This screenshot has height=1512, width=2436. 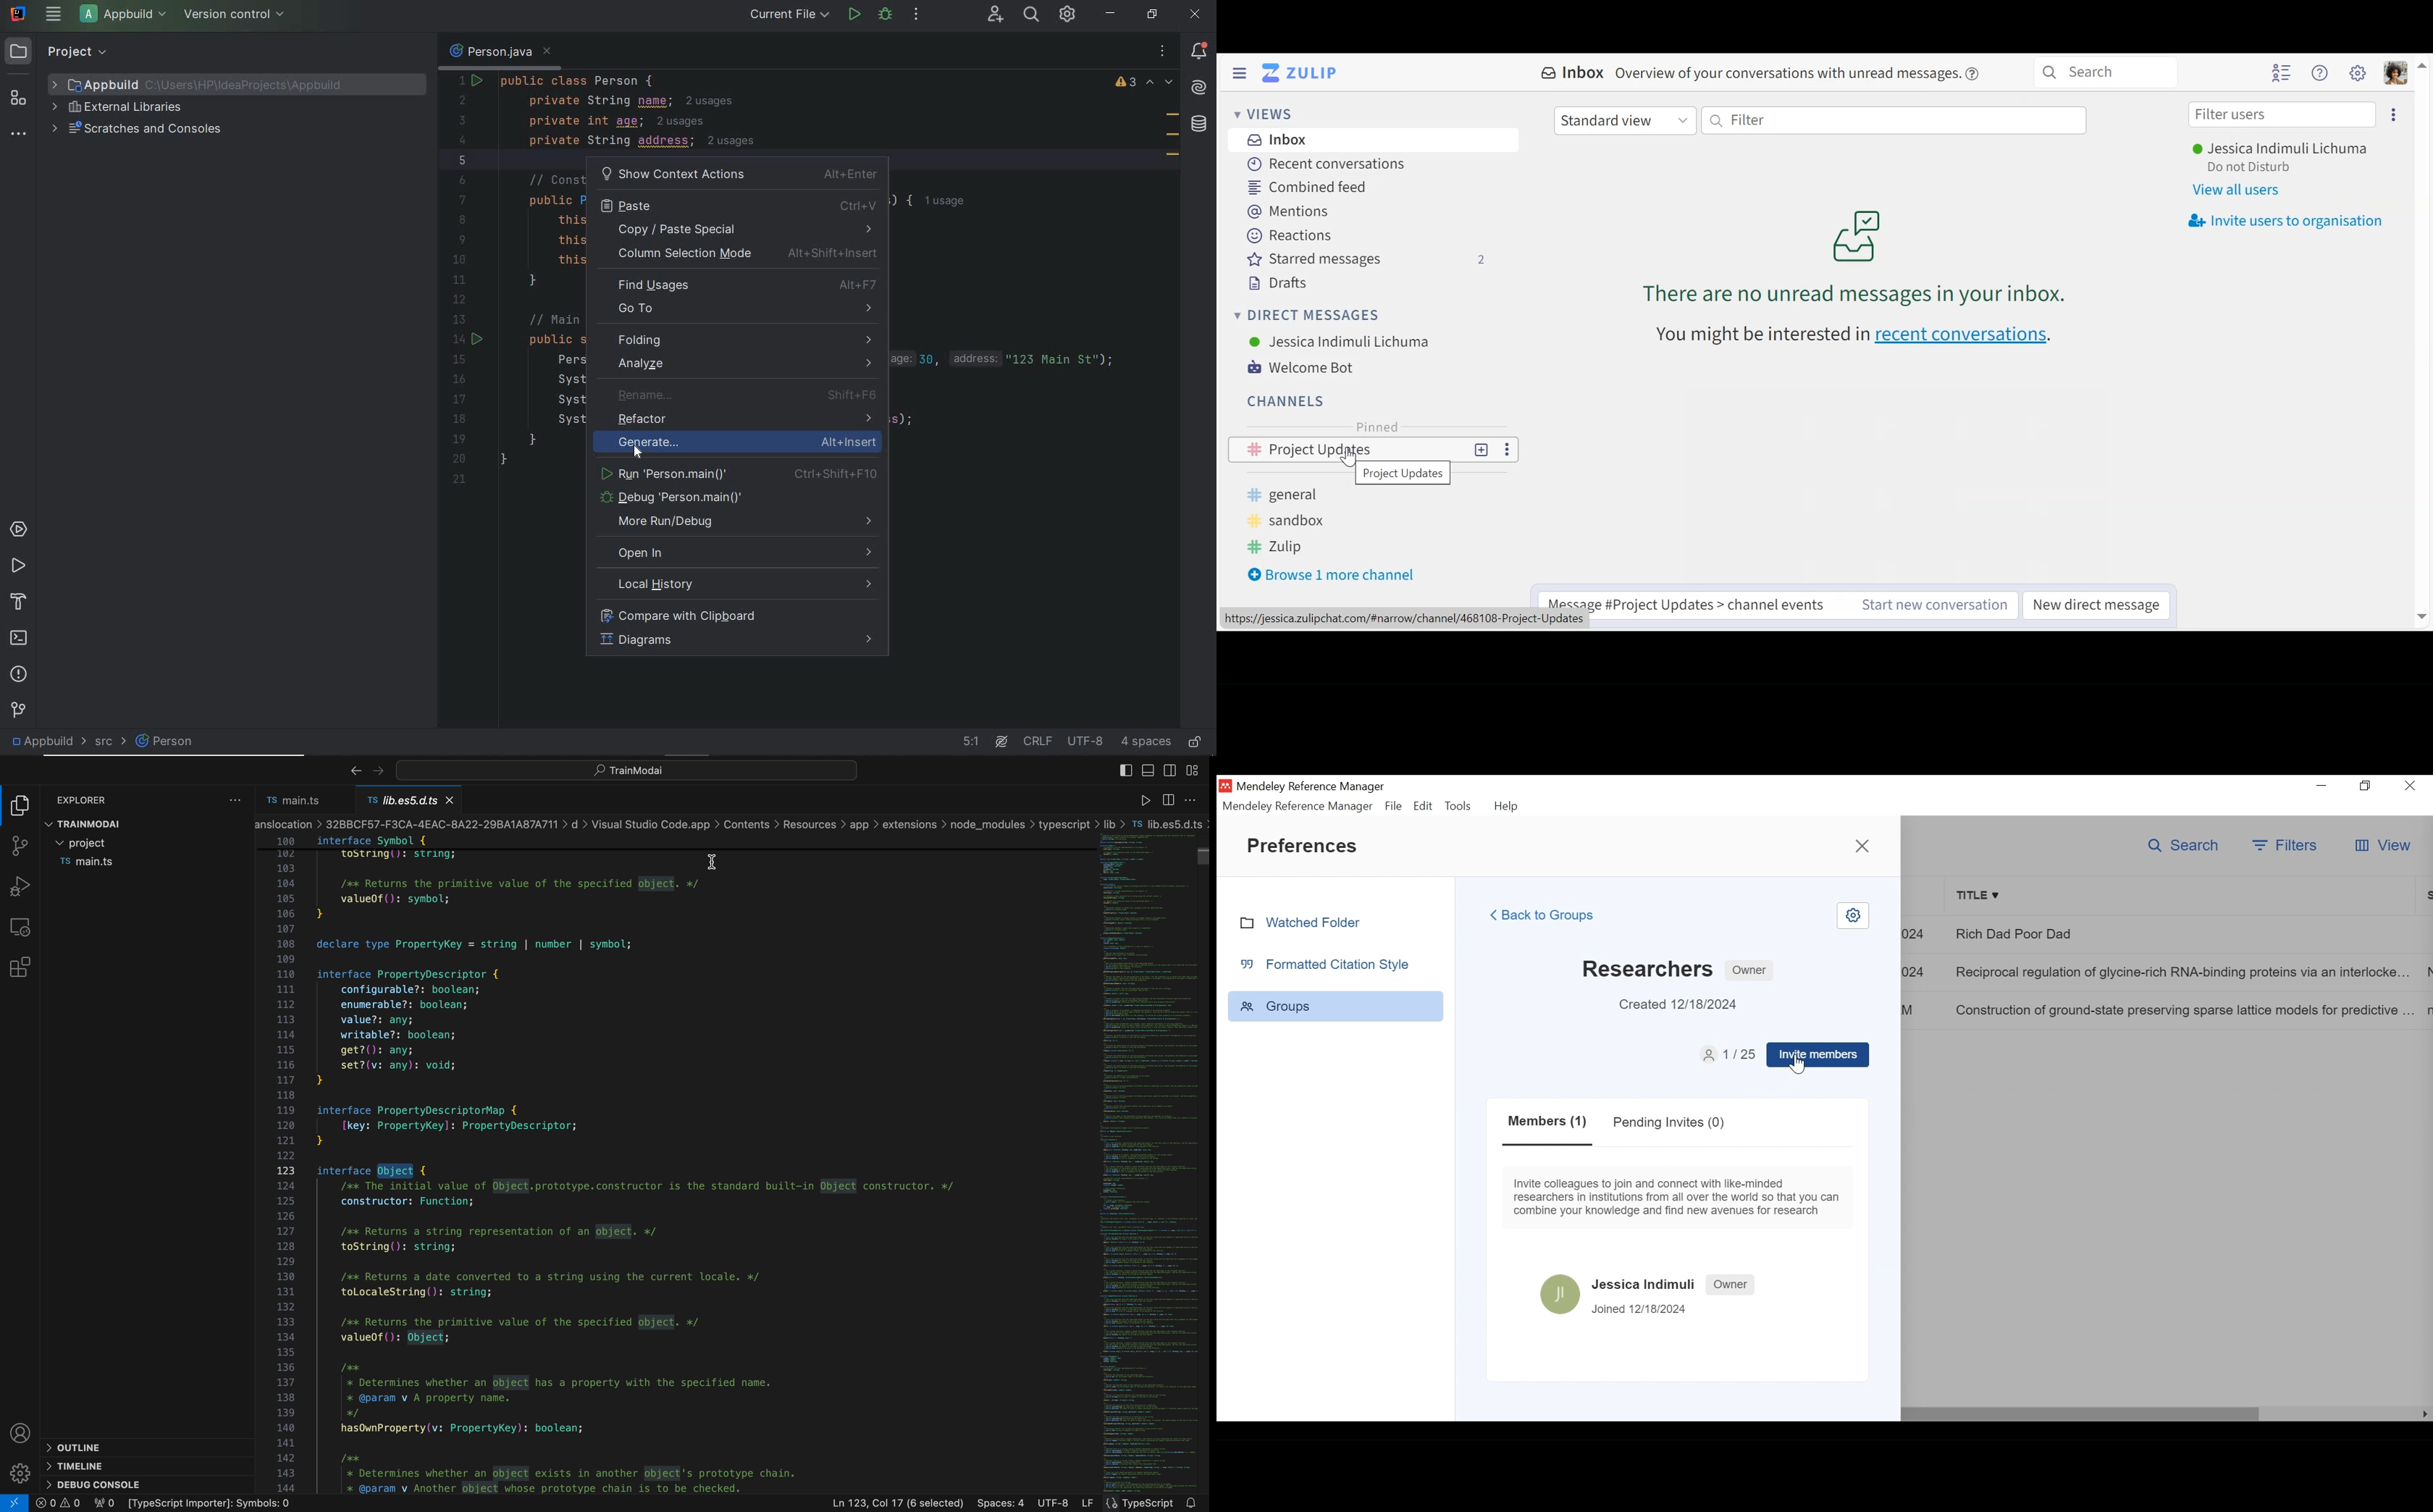 I want to click on Watched Folder, so click(x=1306, y=922).